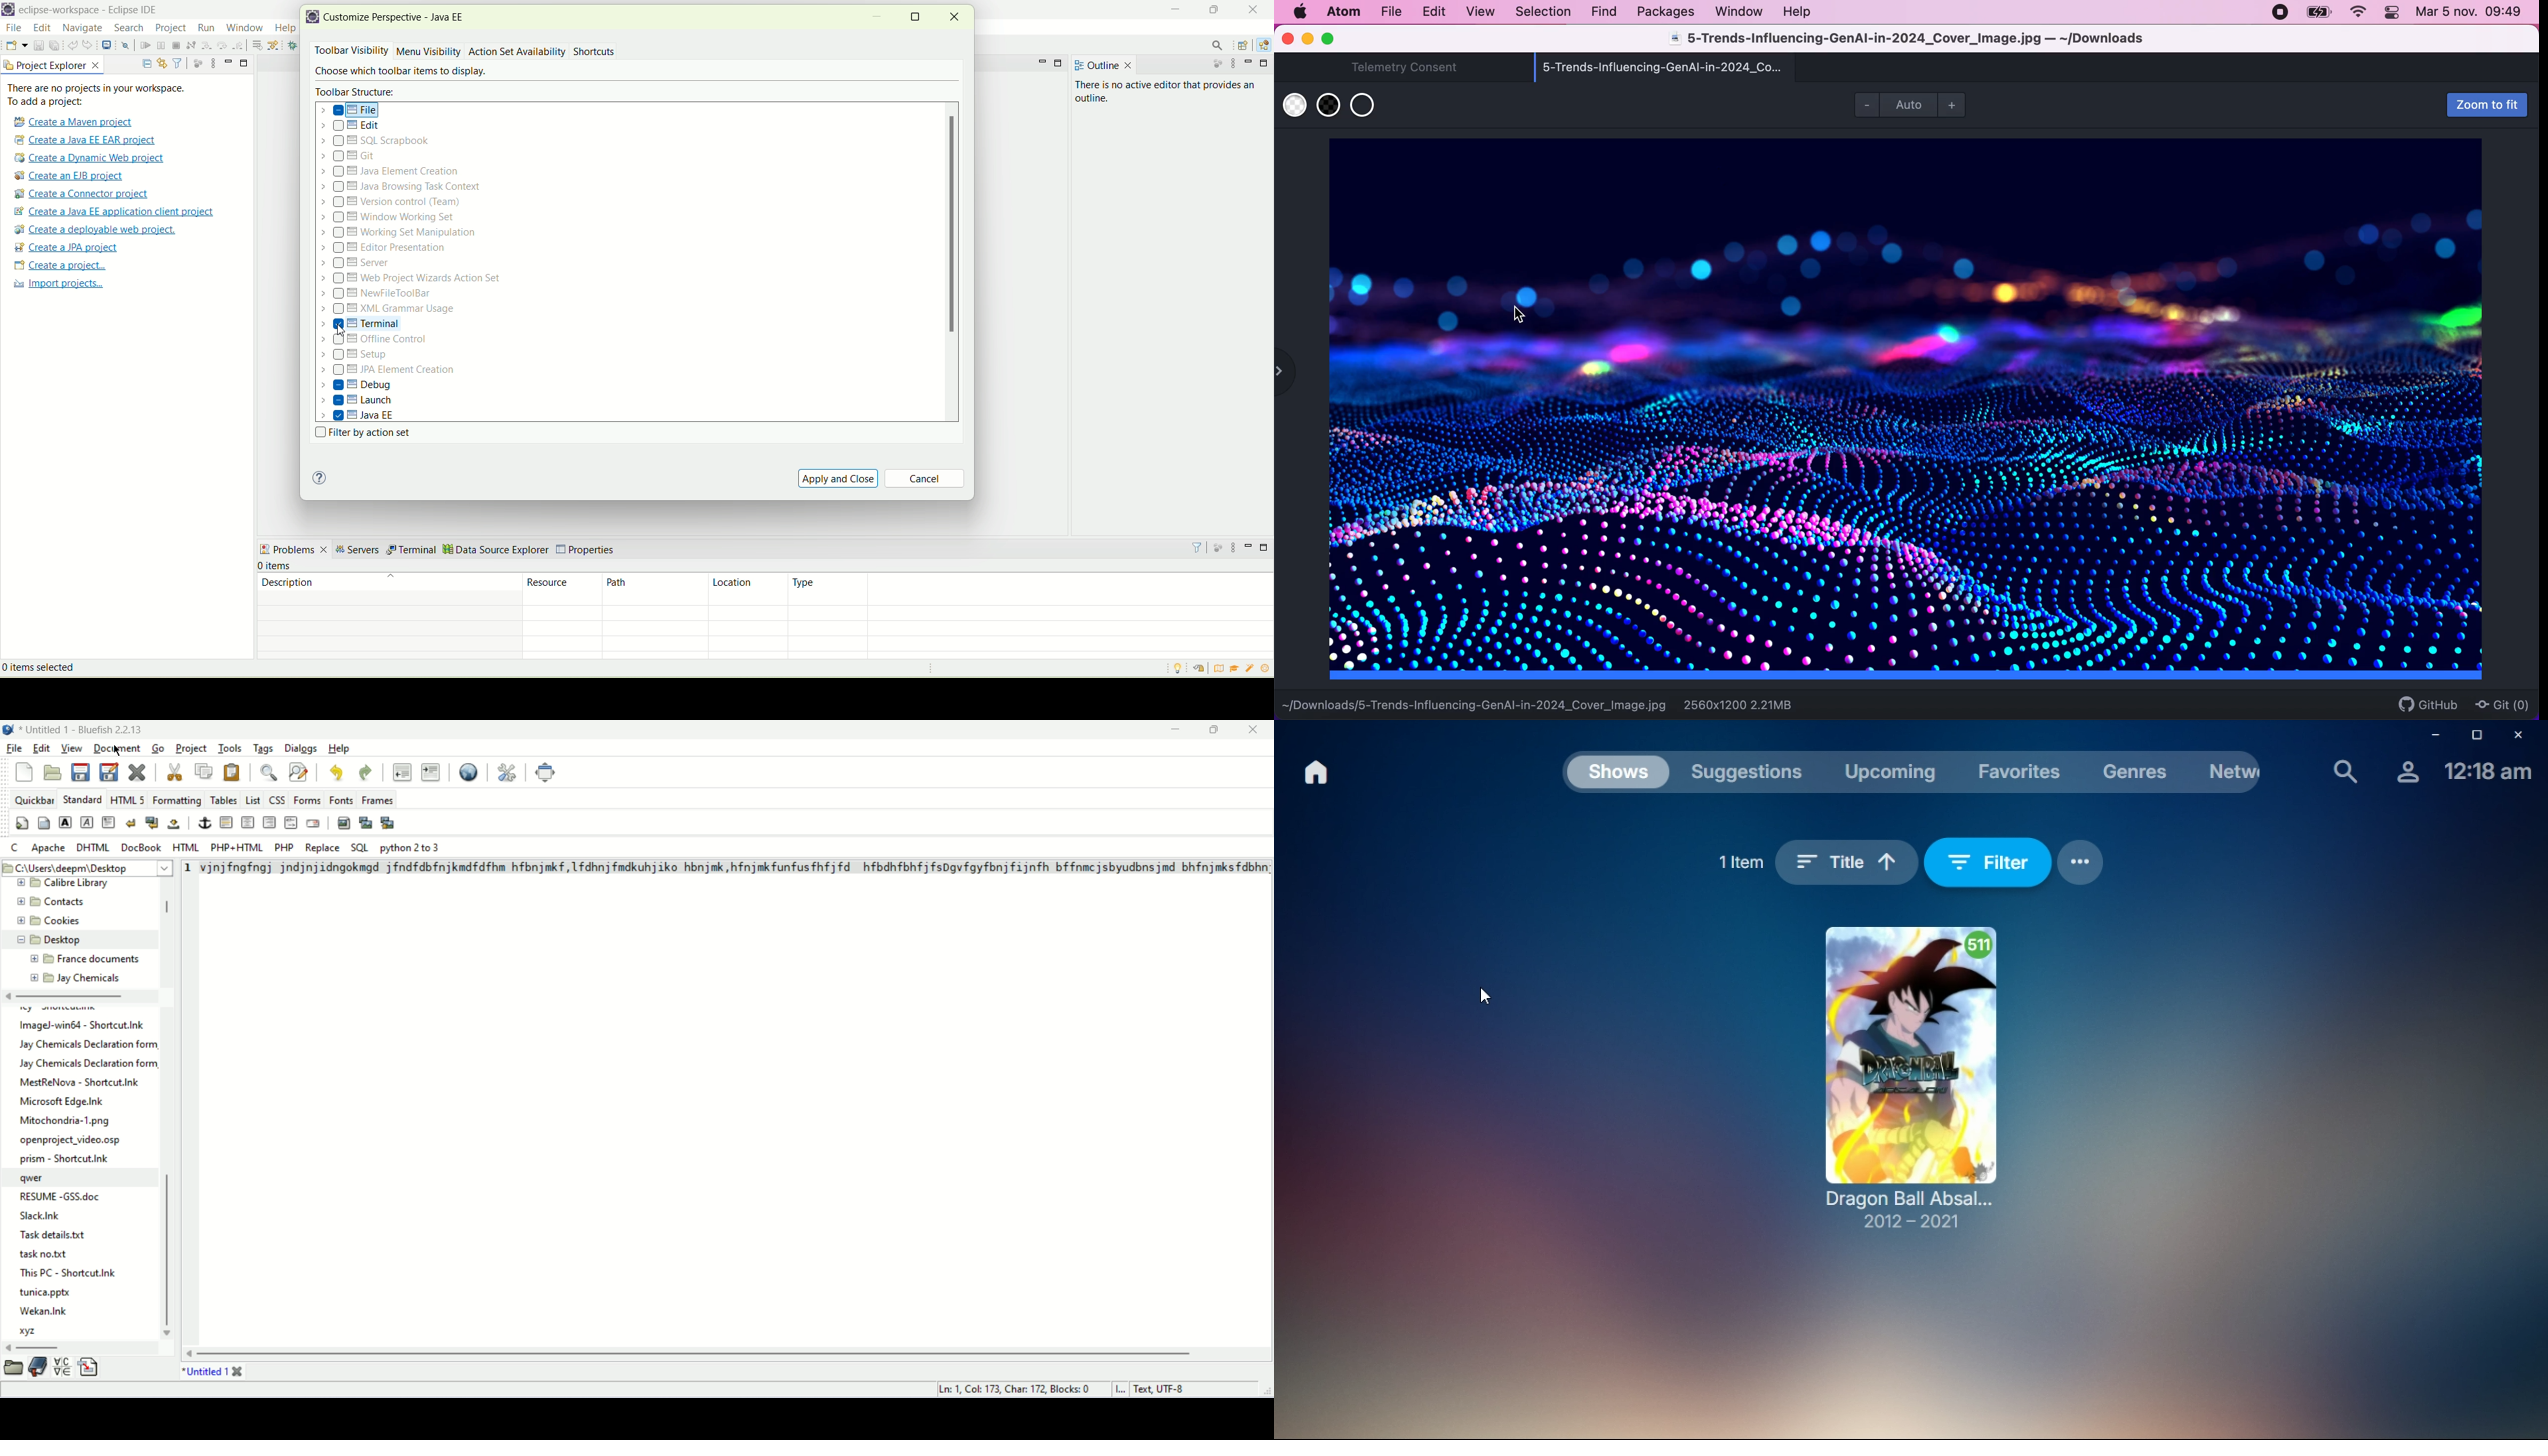  What do you see at coordinates (239, 847) in the screenshot?
I see `PHP+HTML` at bounding box center [239, 847].